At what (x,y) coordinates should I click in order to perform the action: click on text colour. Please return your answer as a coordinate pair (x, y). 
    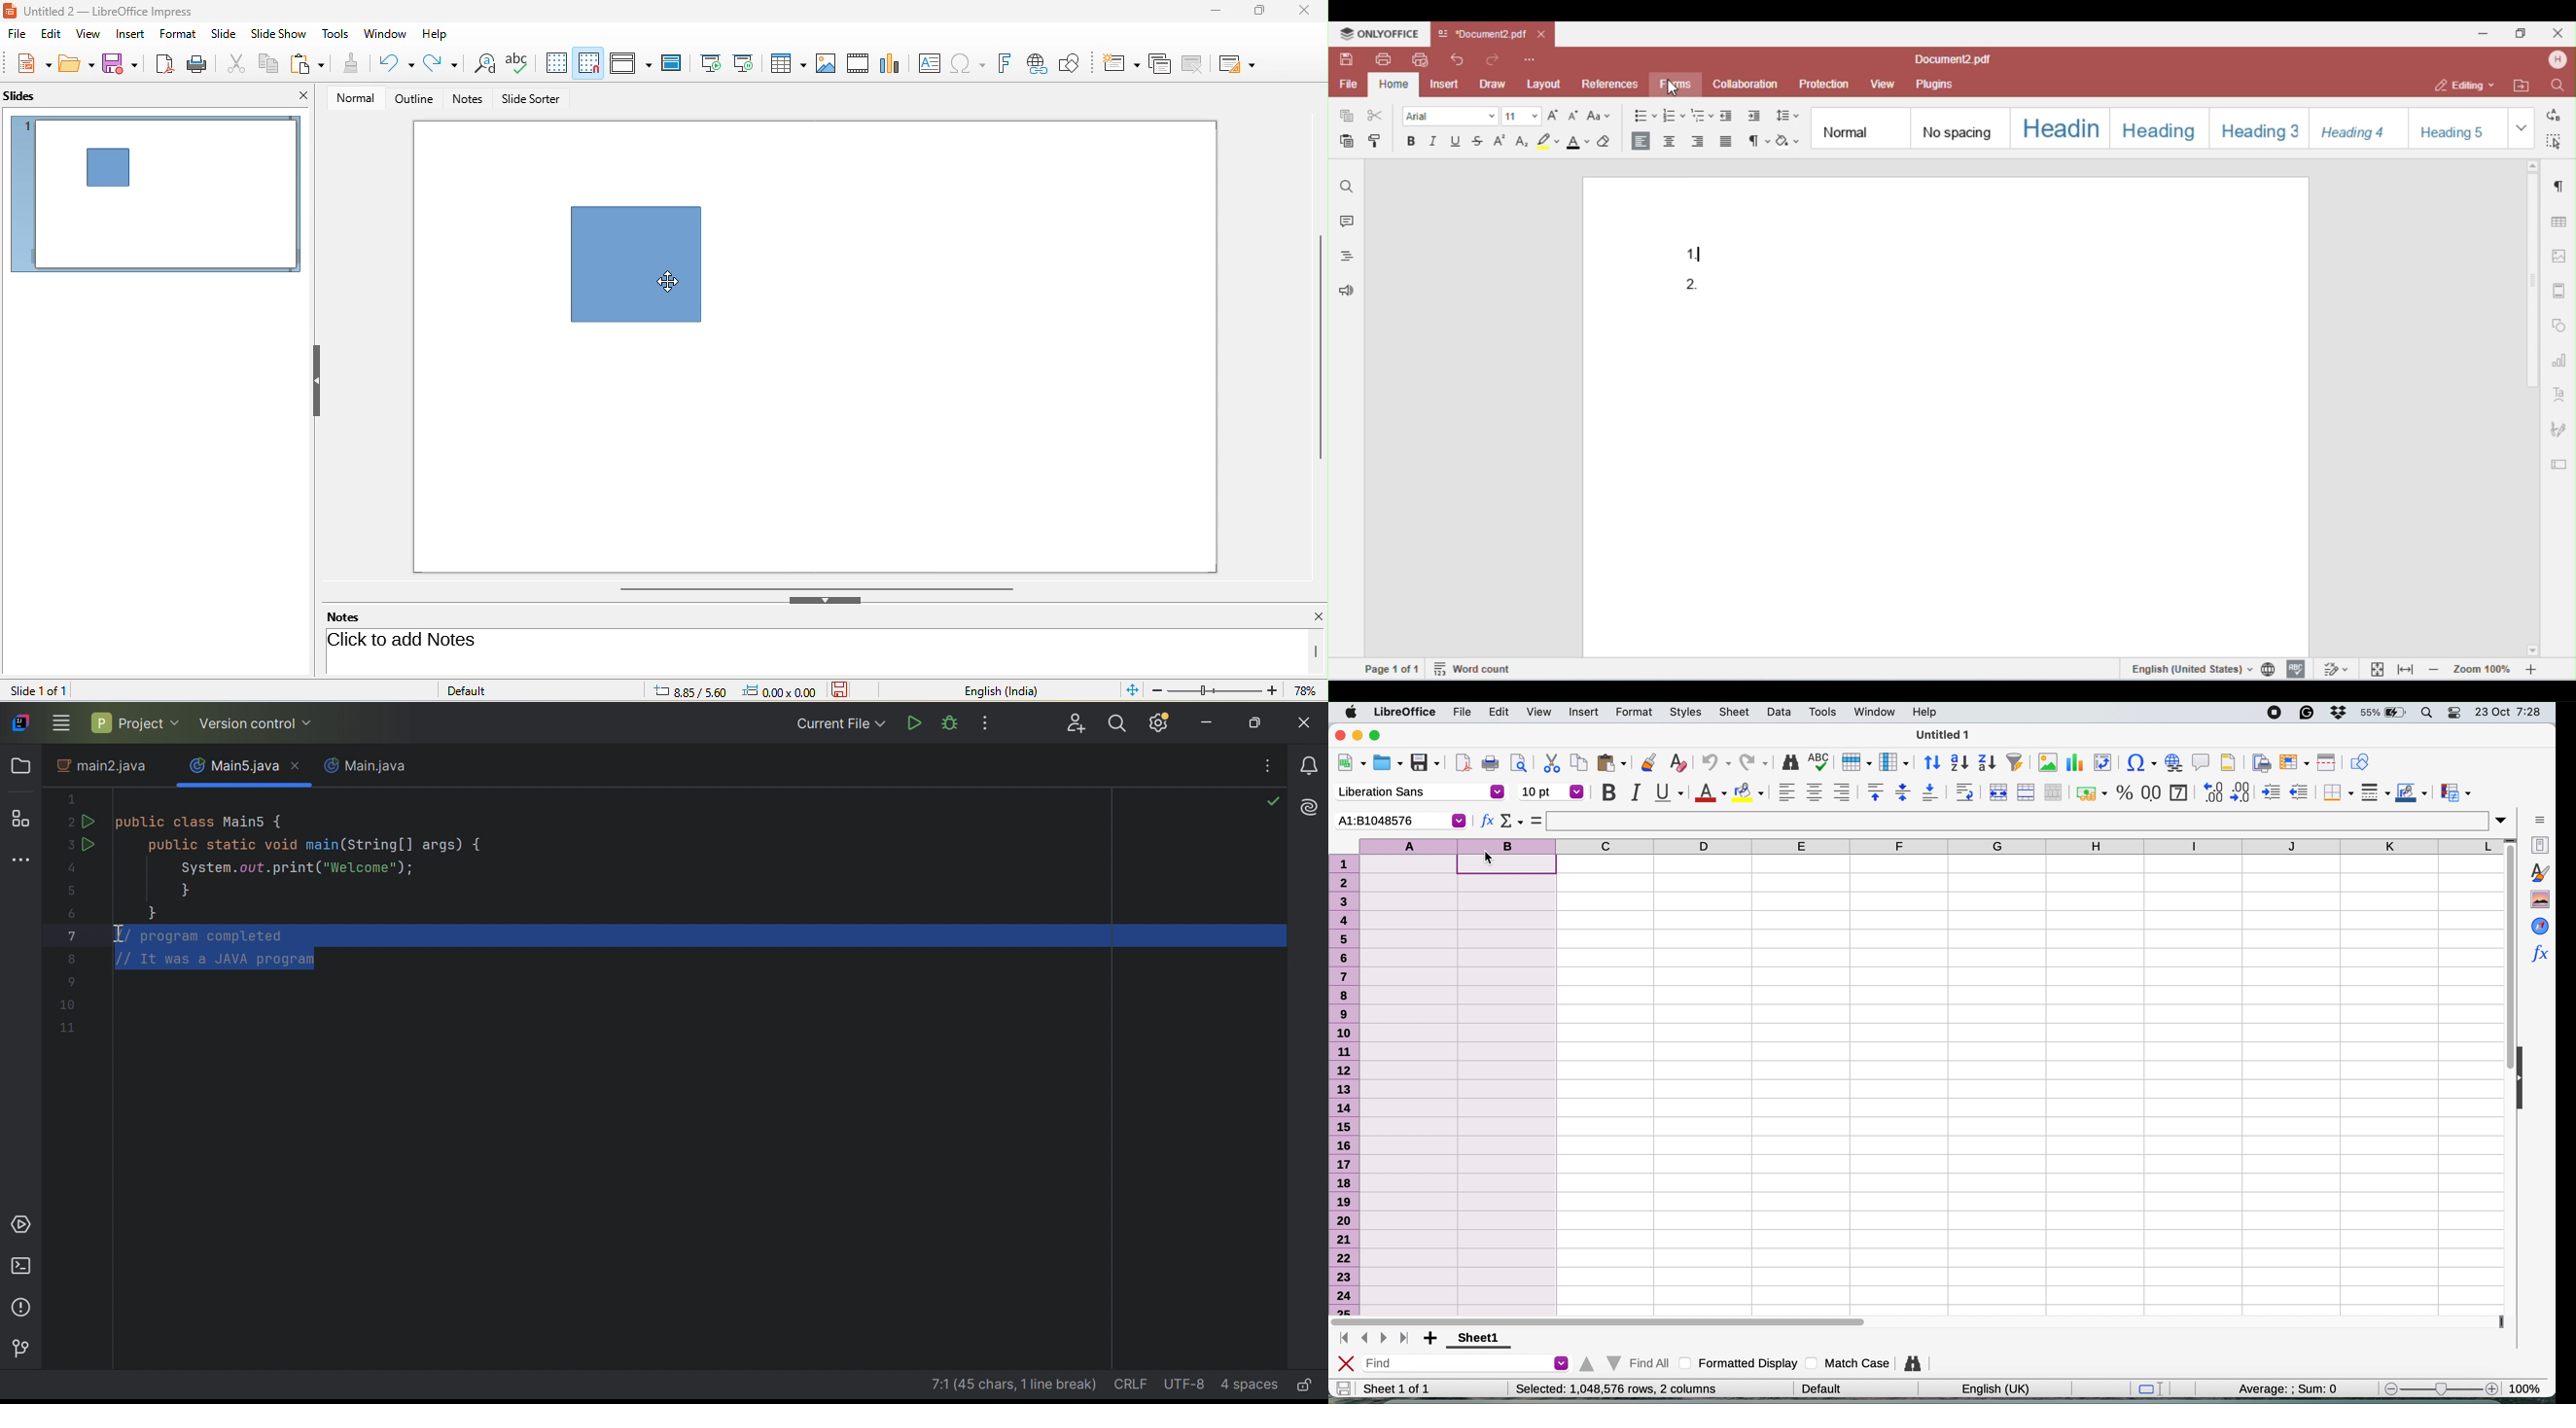
    Looking at the image, I should click on (1712, 794).